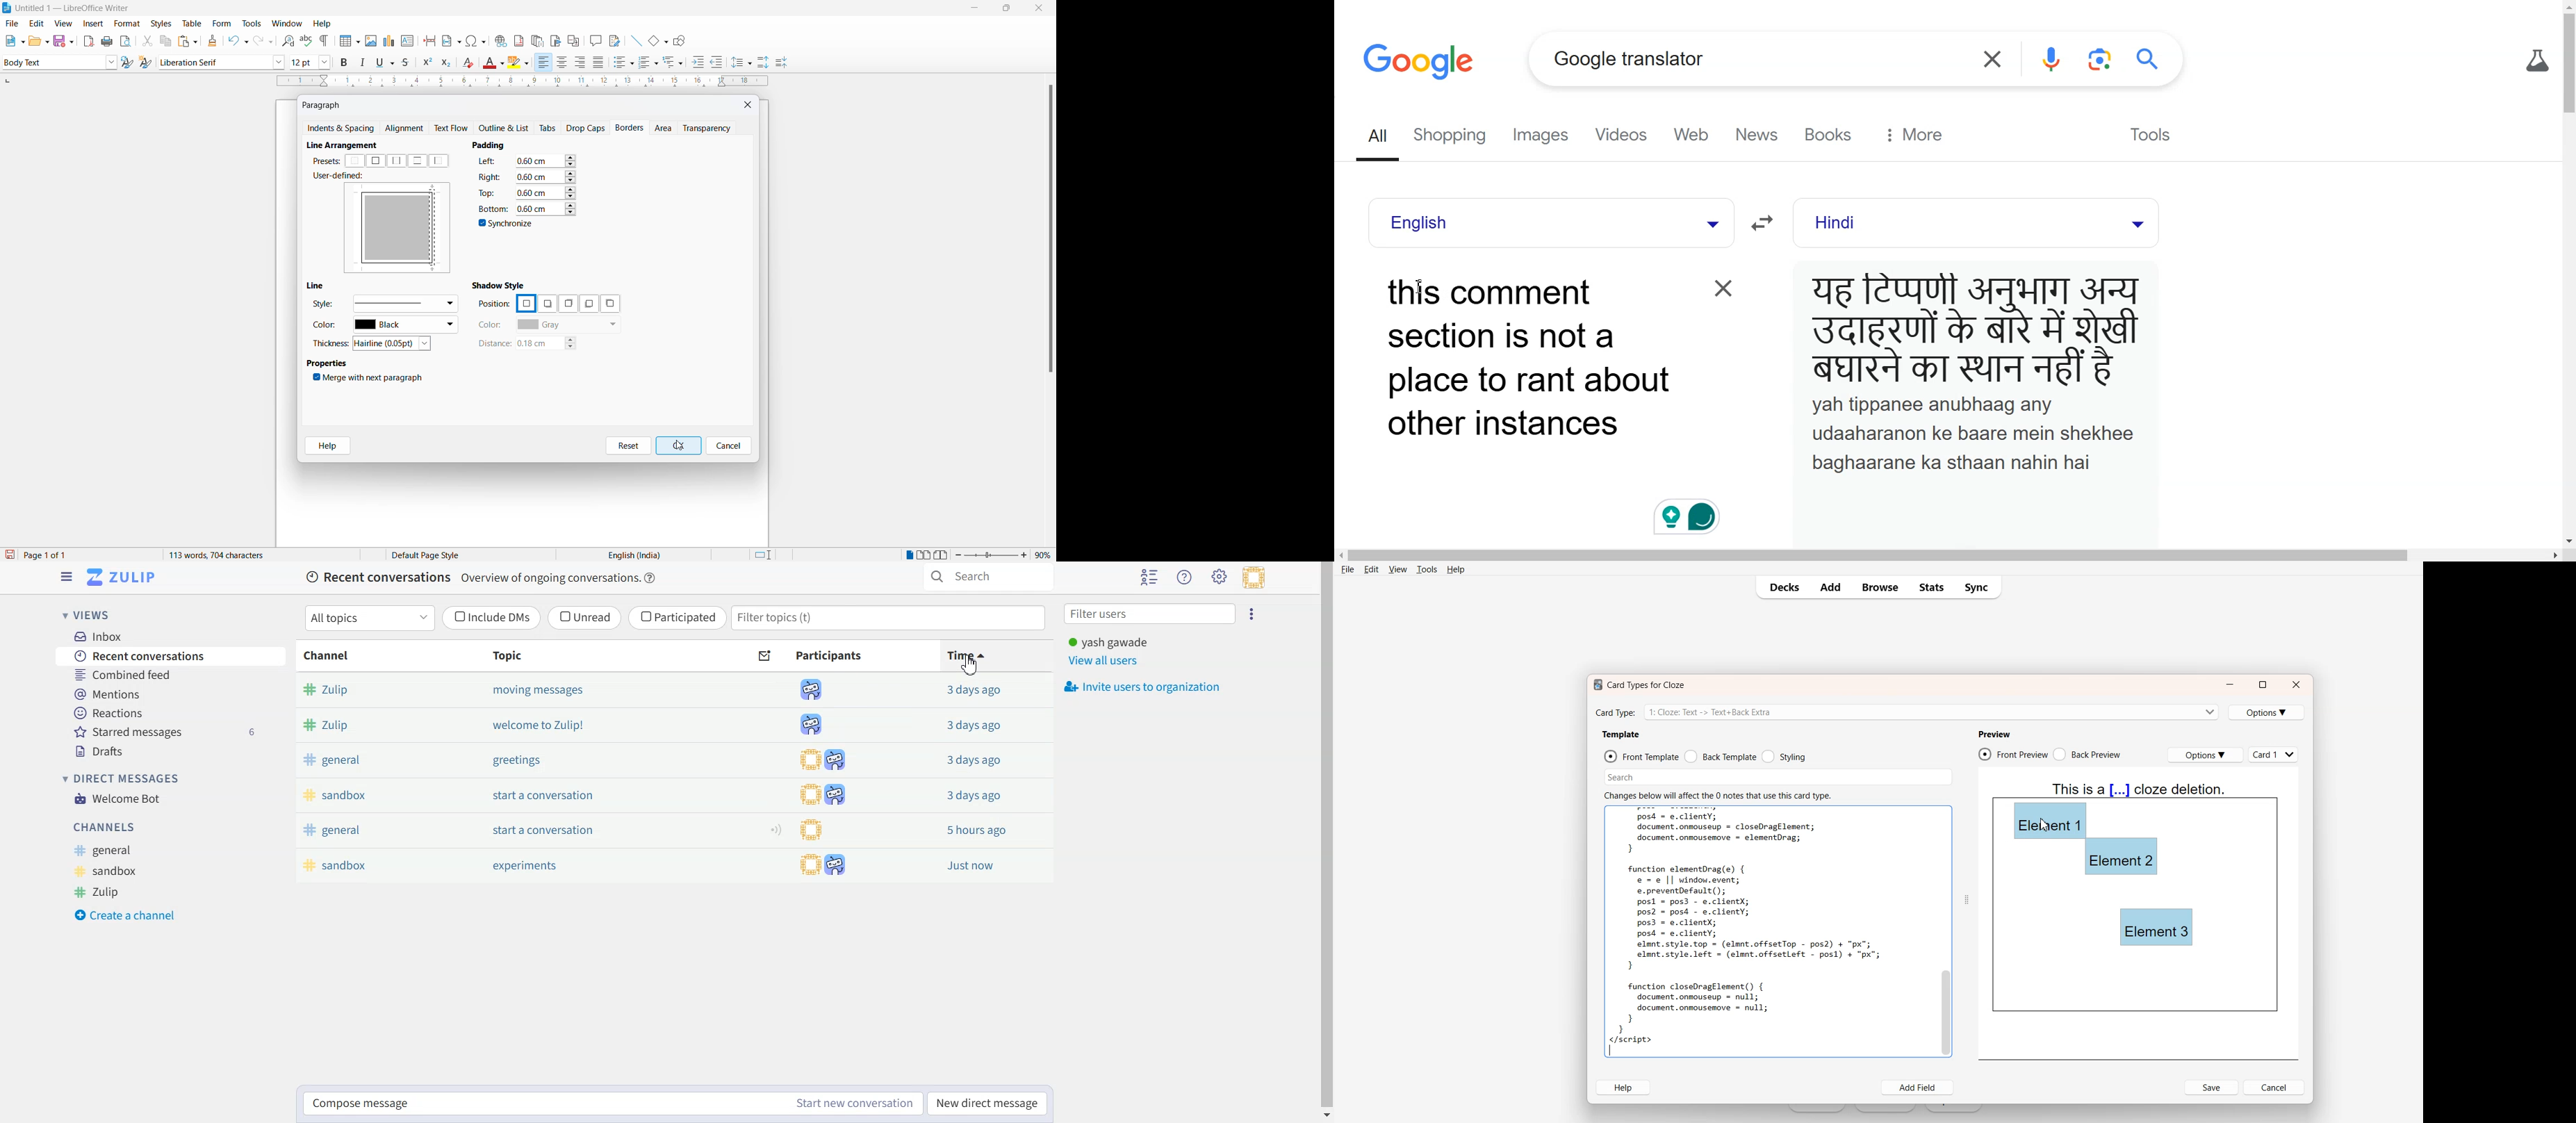 The image size is (2576, 1148). Describe the element at coordinates (1949, 223) in the screenshot. I see `Hindi` at that location.